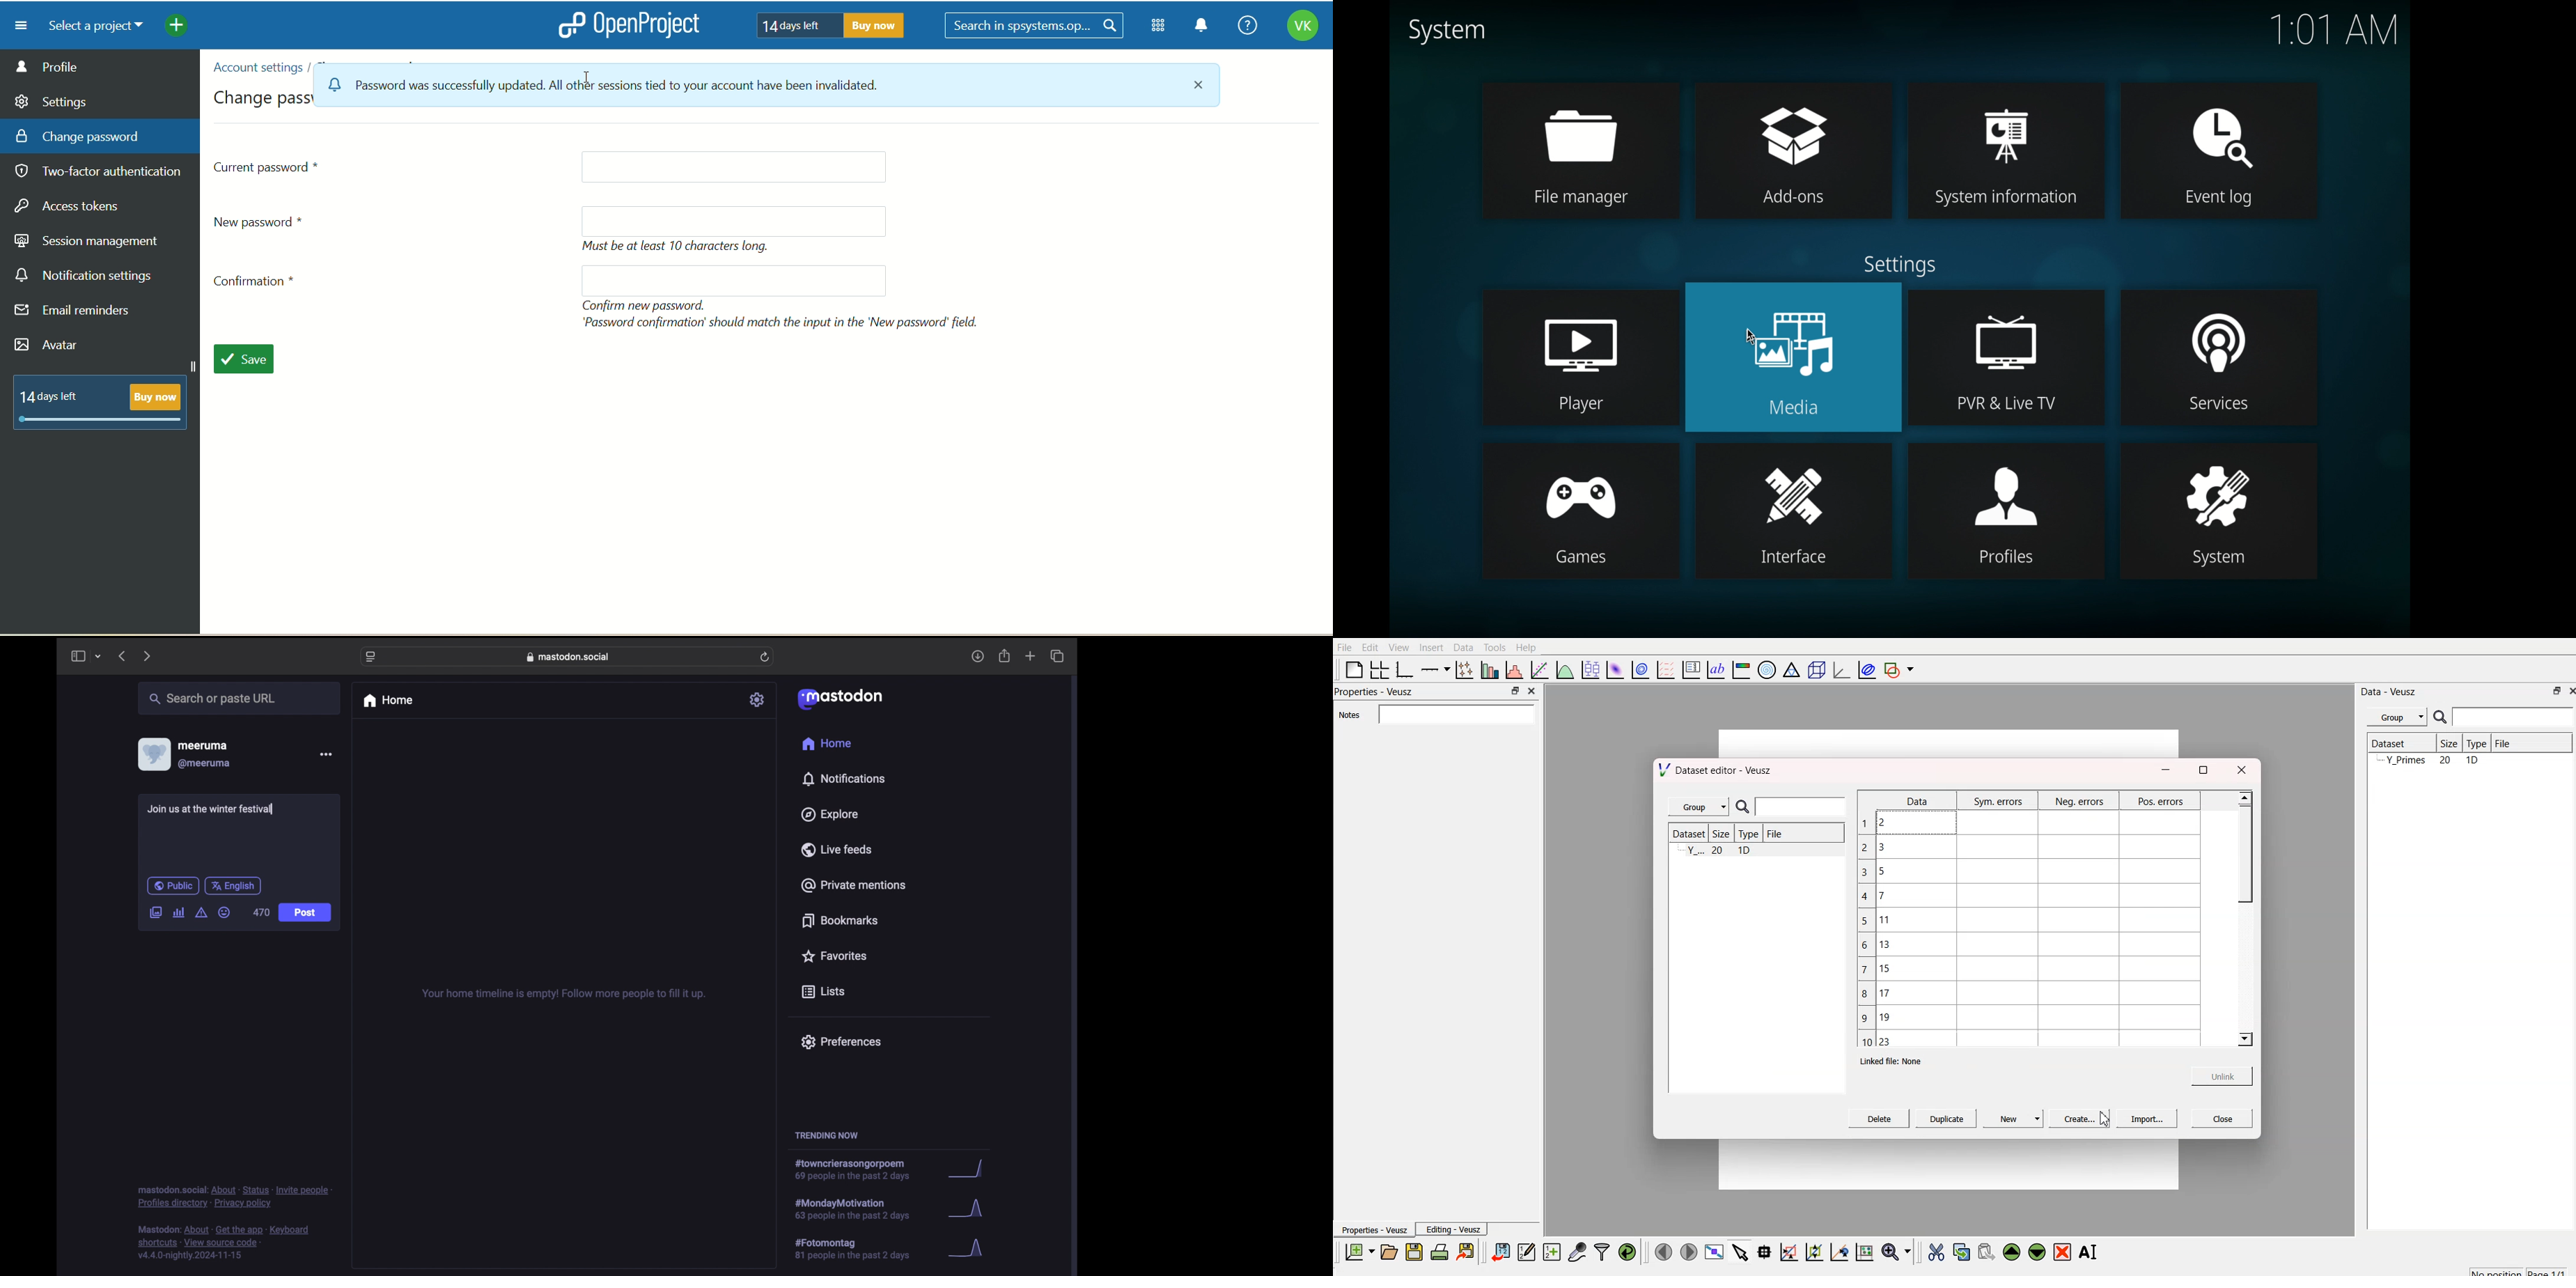  I want to click on view plot full screen, so click(1715, 1251).